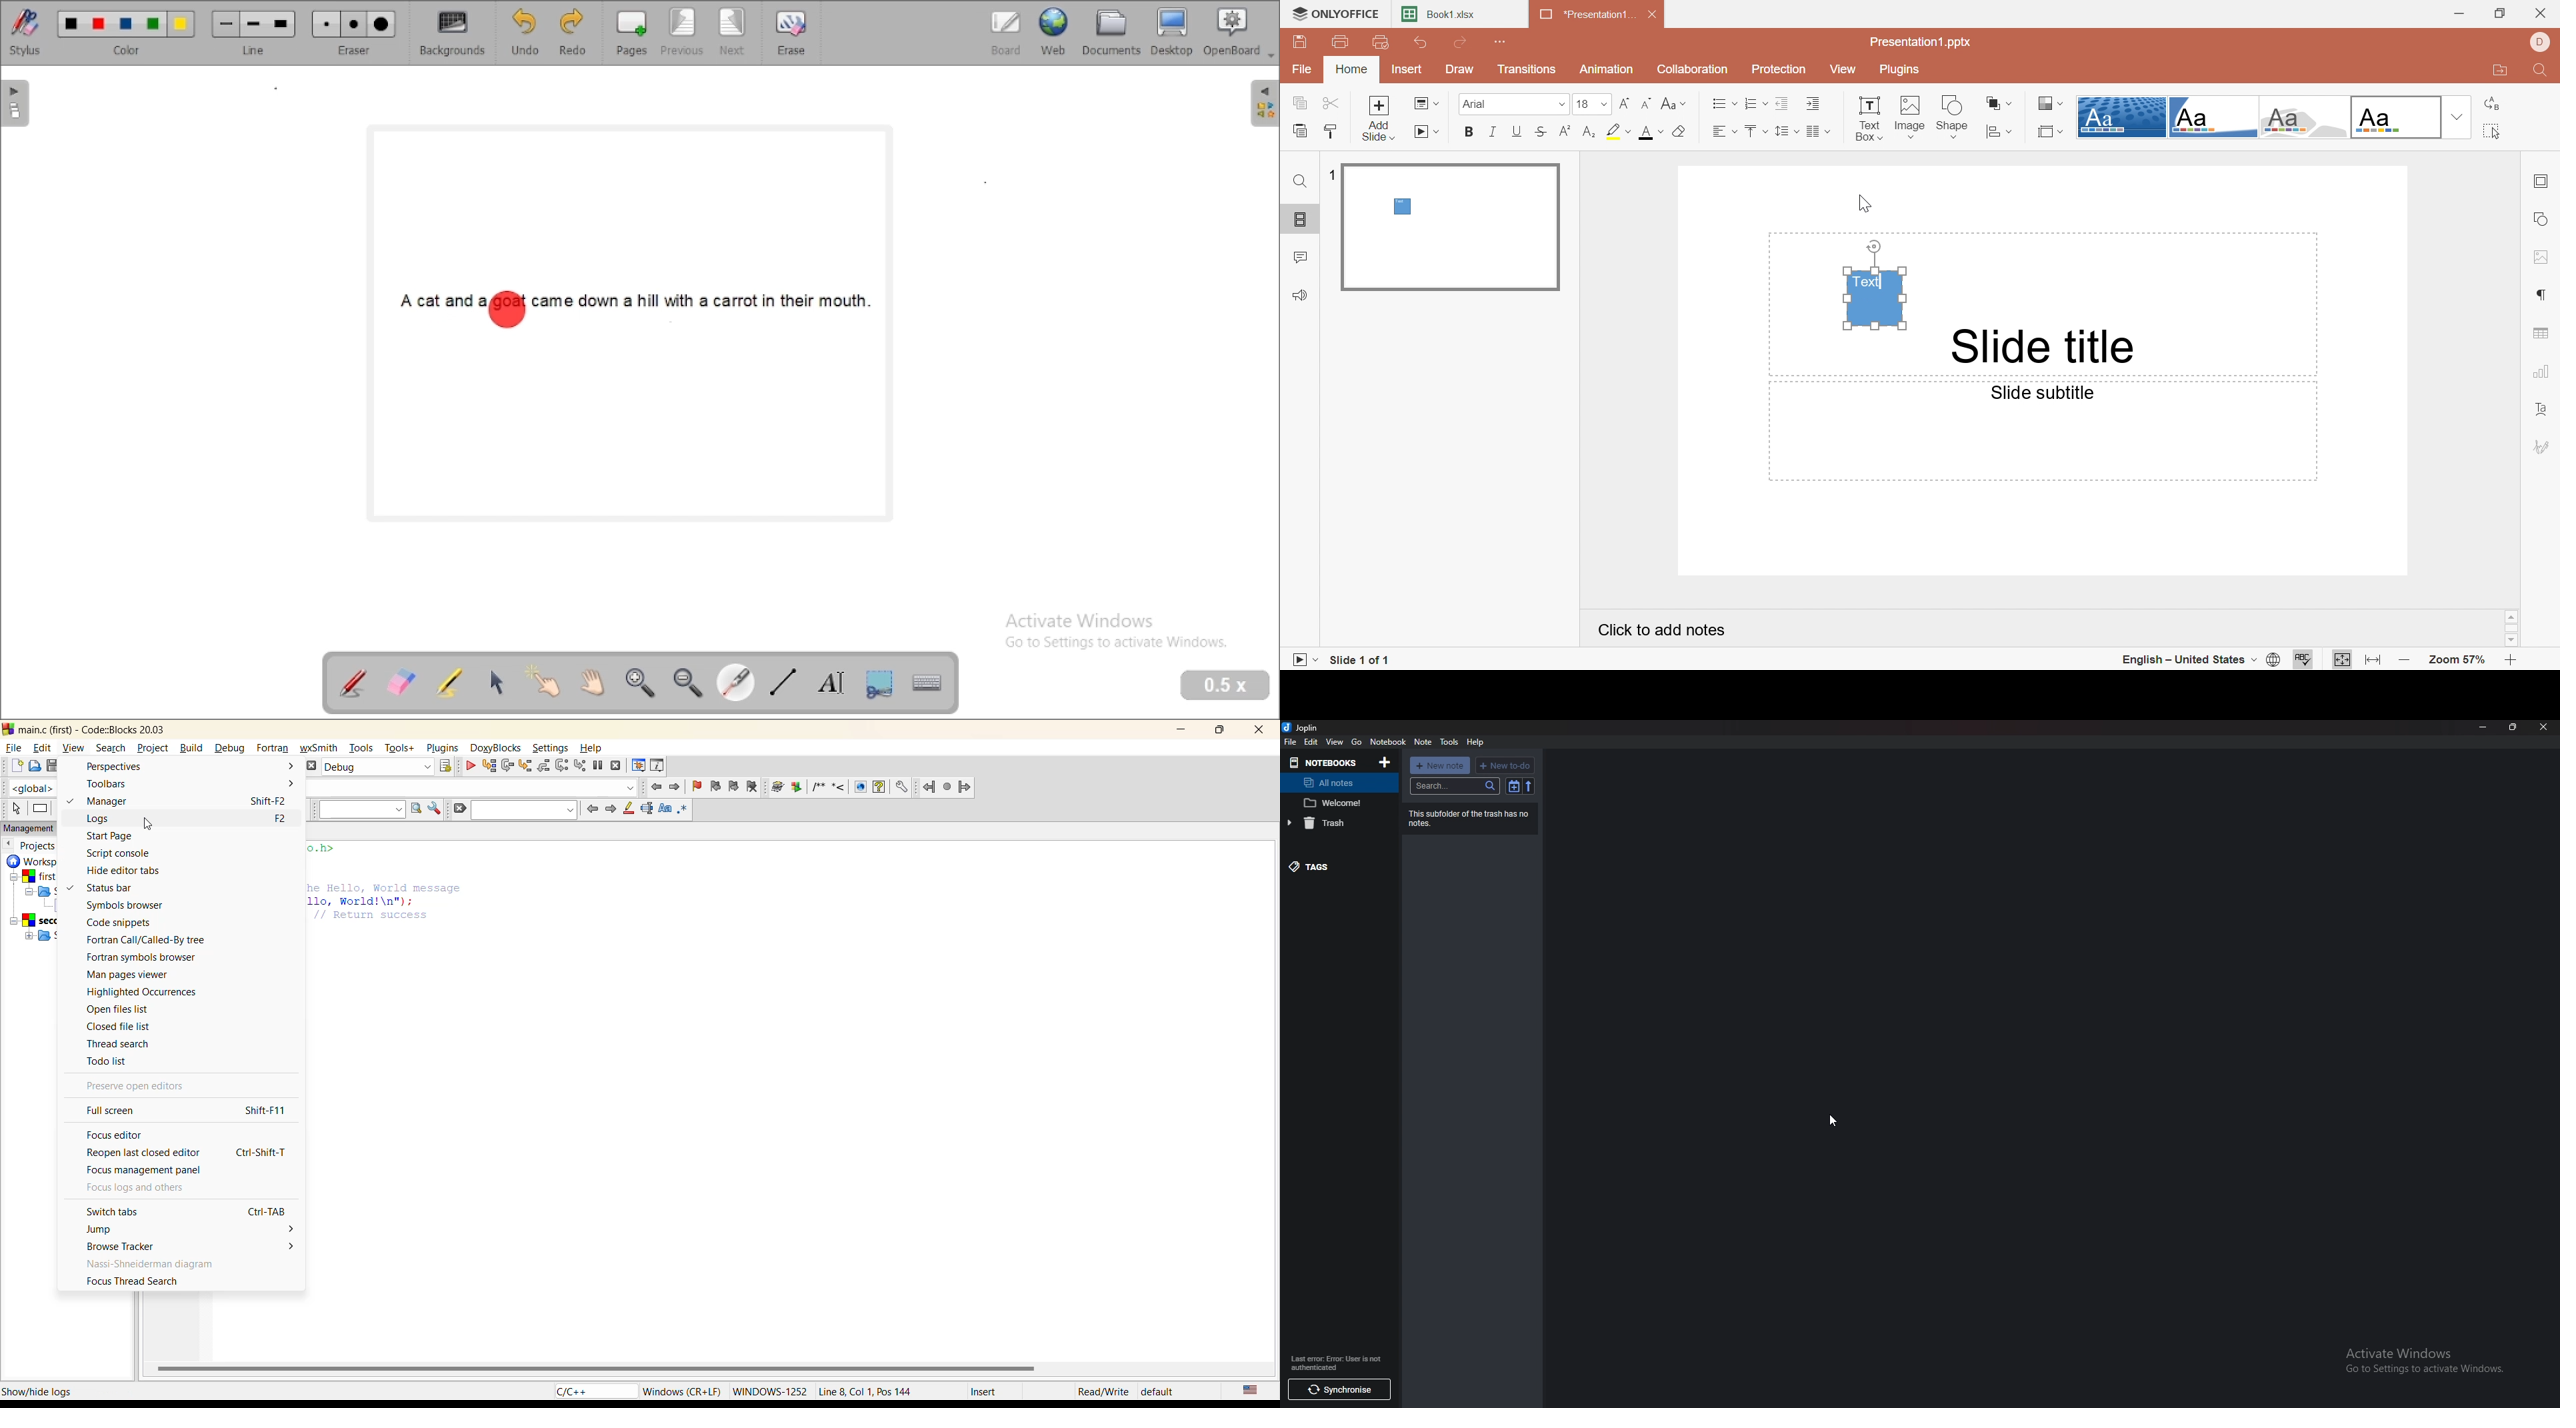 The height and width of the screenshot is (1428, 2576). What do you see at coordinates (1605, 68) in the screenshot?
I see `Animation` at bounding box center [1605, 68].